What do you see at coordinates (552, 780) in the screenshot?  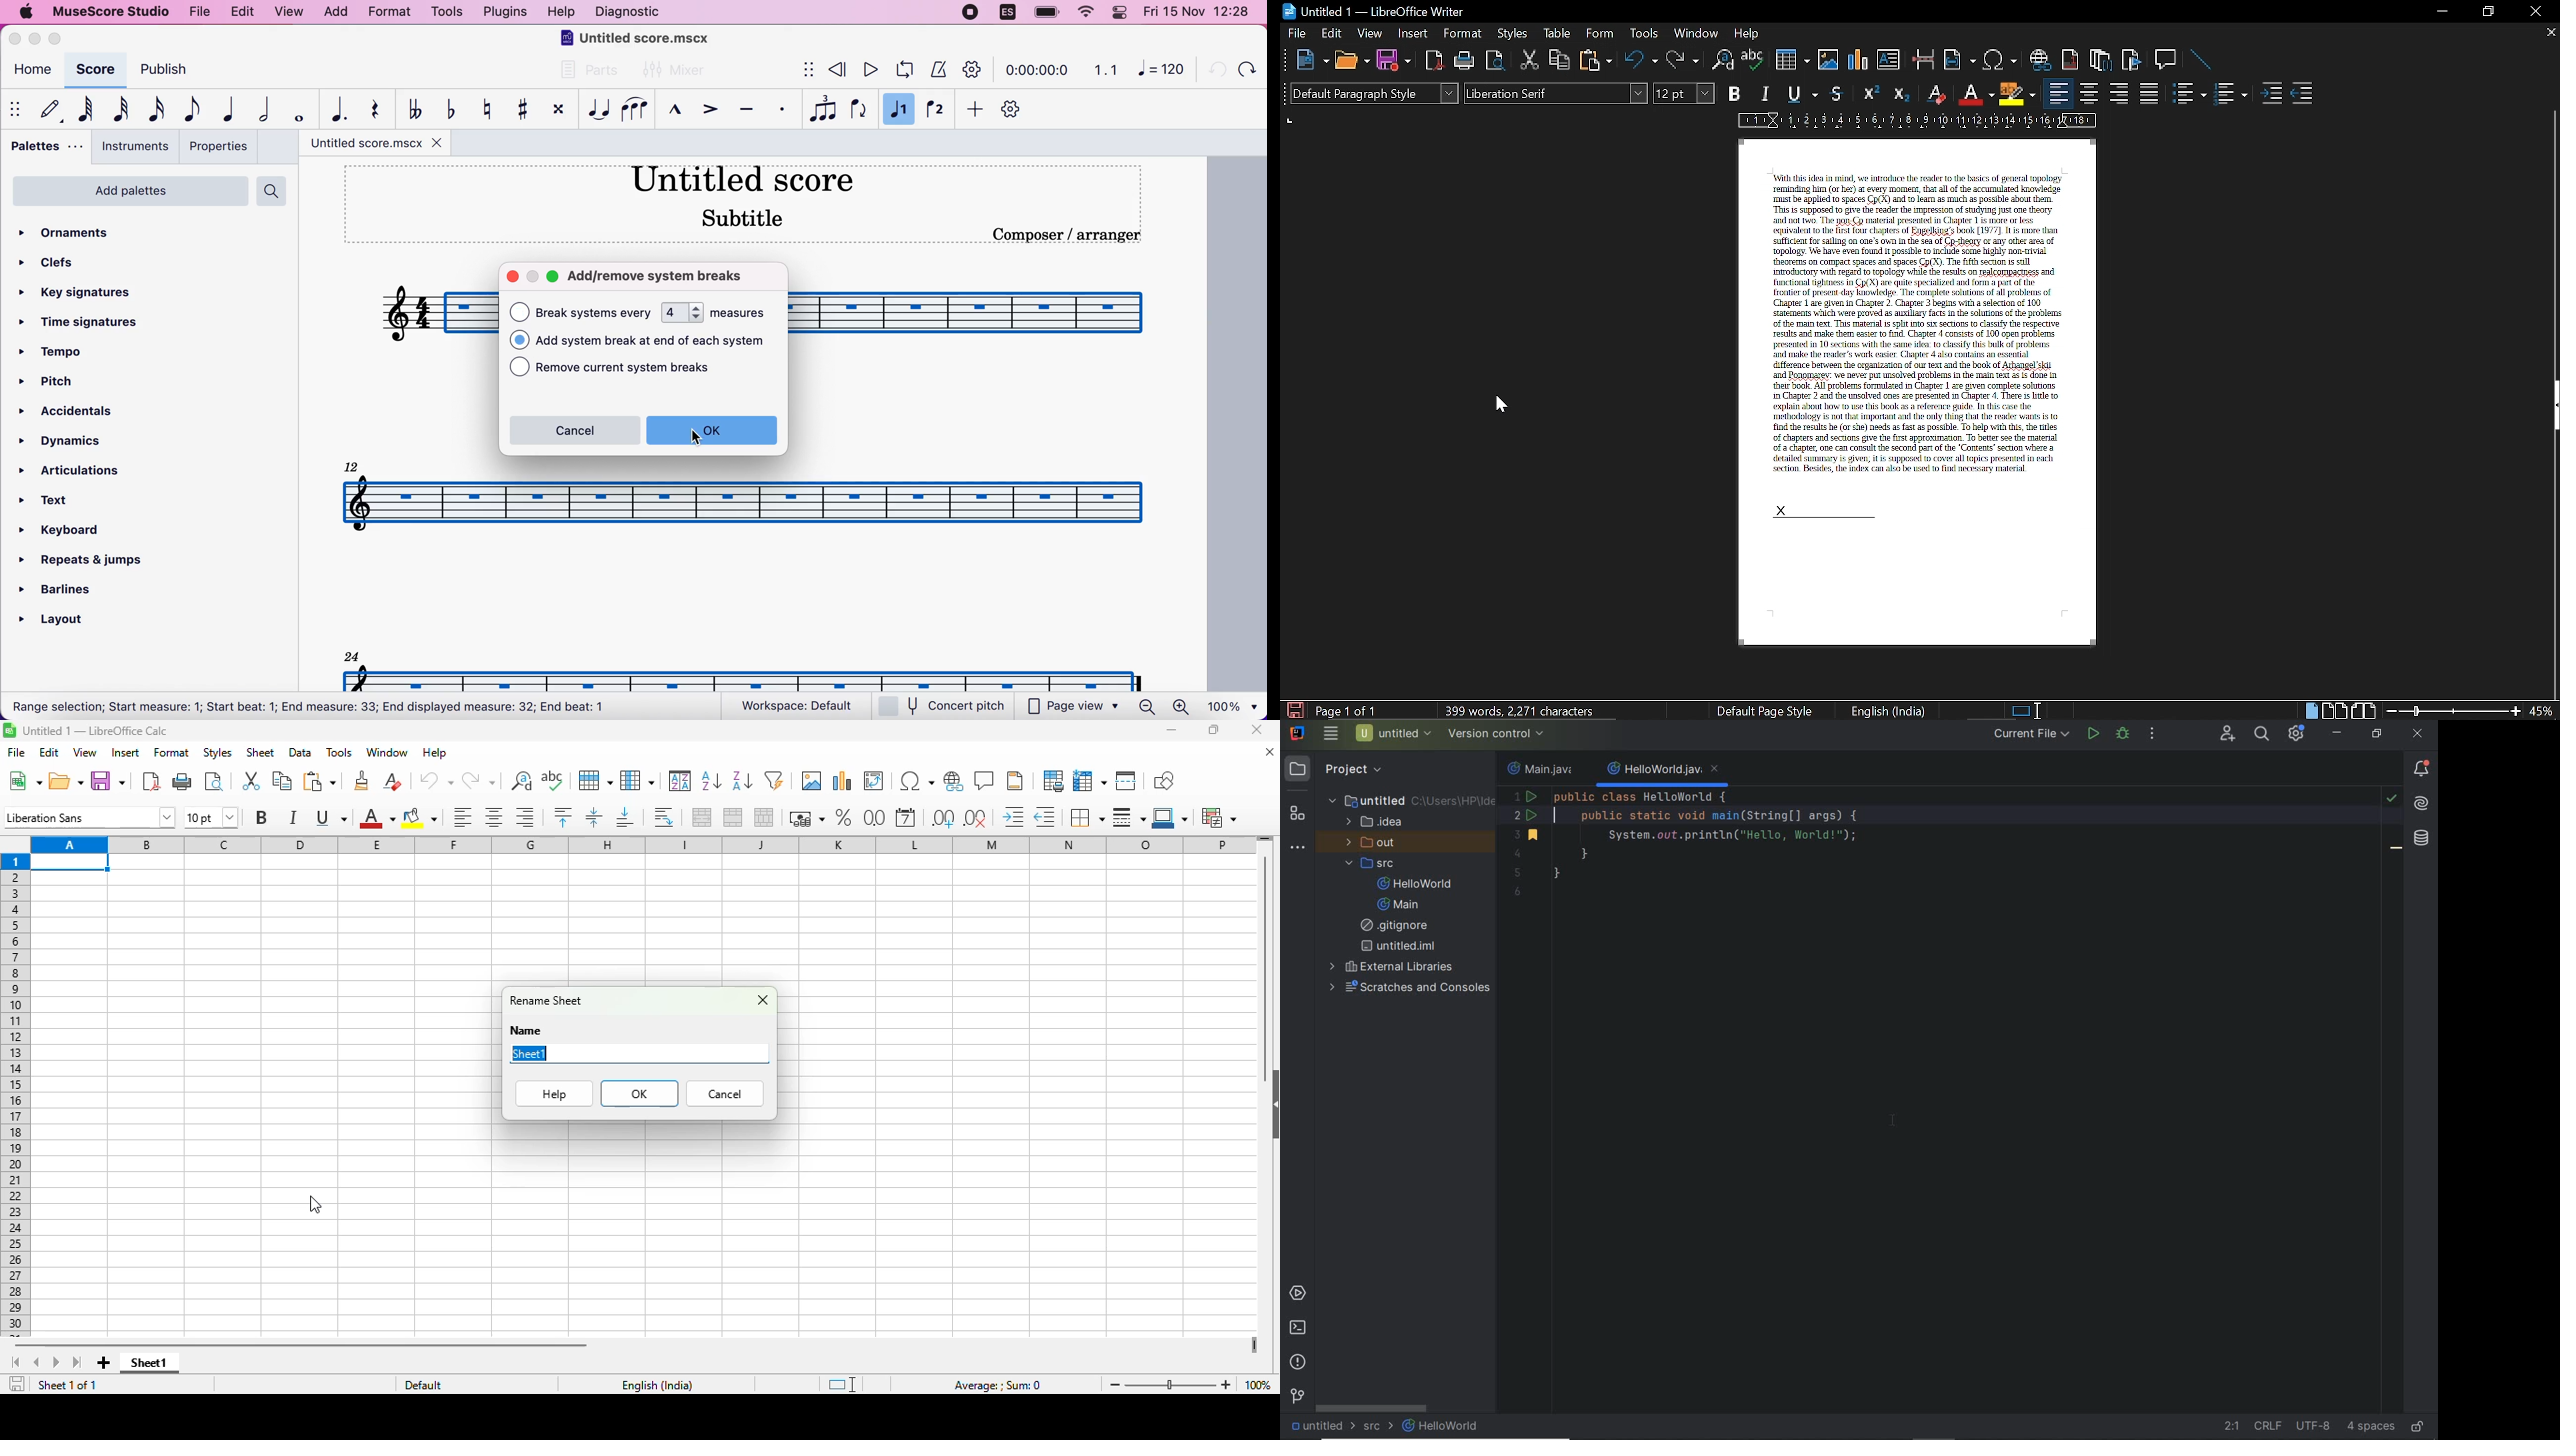 I see `spelling` at bounding box center [552, 780].